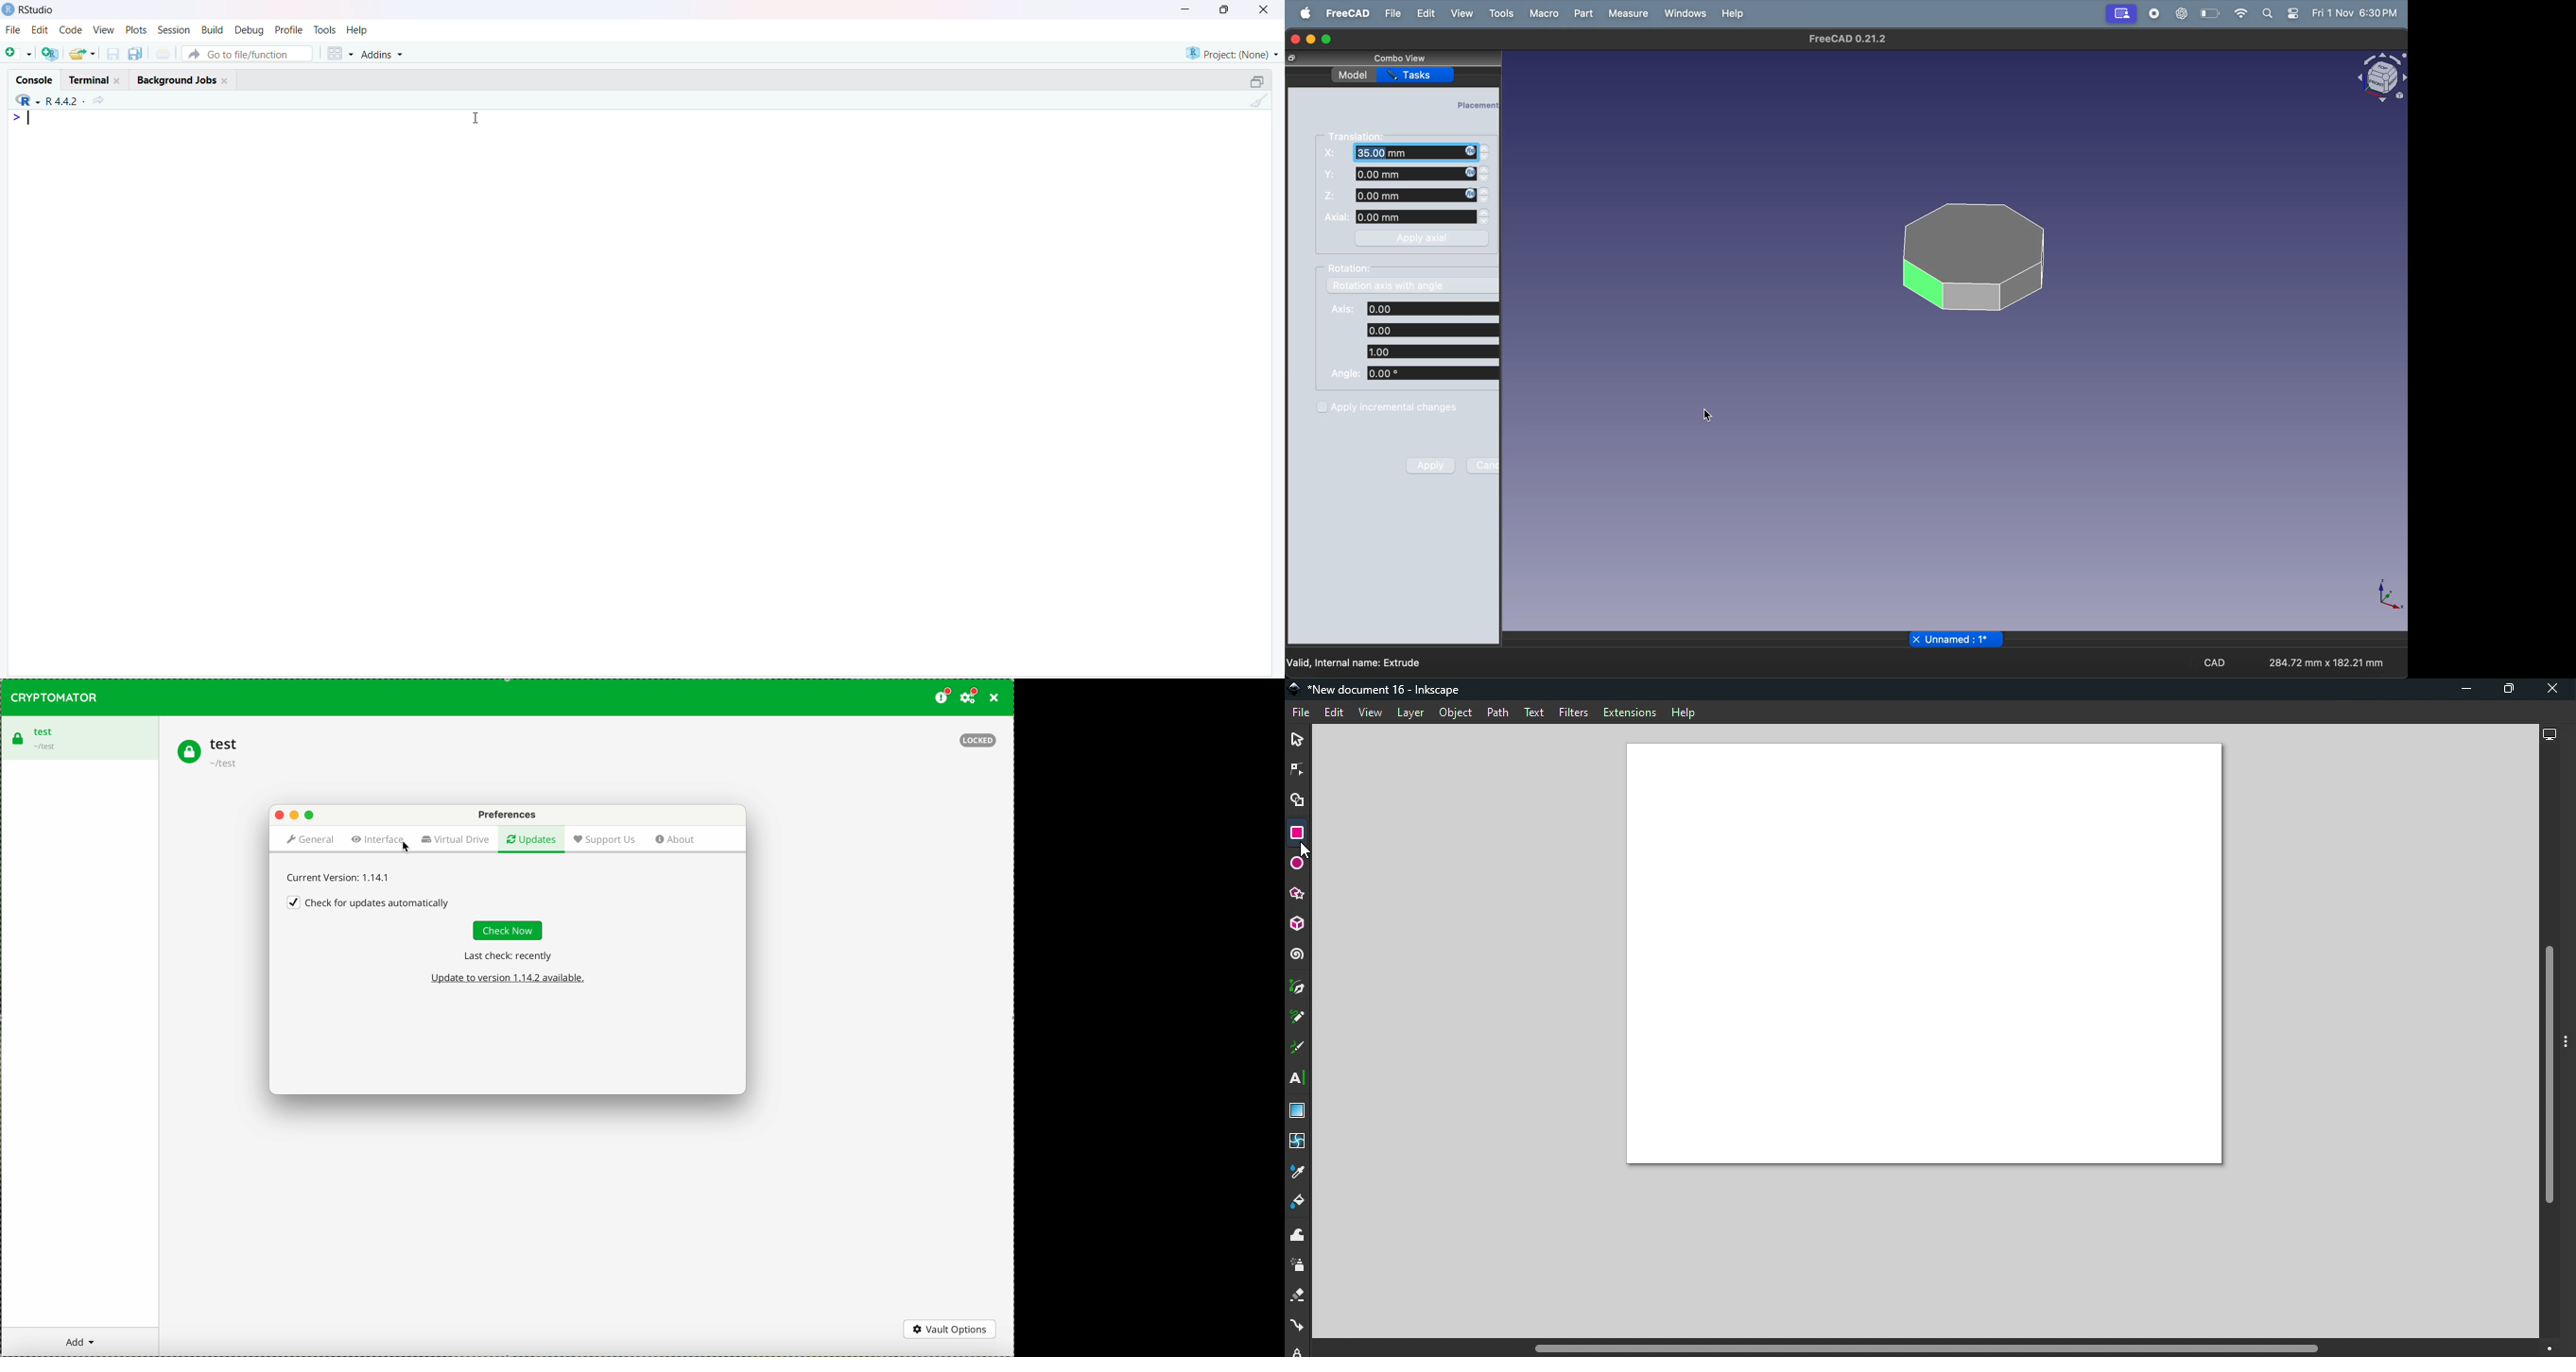 This screenshot has height=1372, width=2576. I want to click on Minimize, so click(1189, 8).